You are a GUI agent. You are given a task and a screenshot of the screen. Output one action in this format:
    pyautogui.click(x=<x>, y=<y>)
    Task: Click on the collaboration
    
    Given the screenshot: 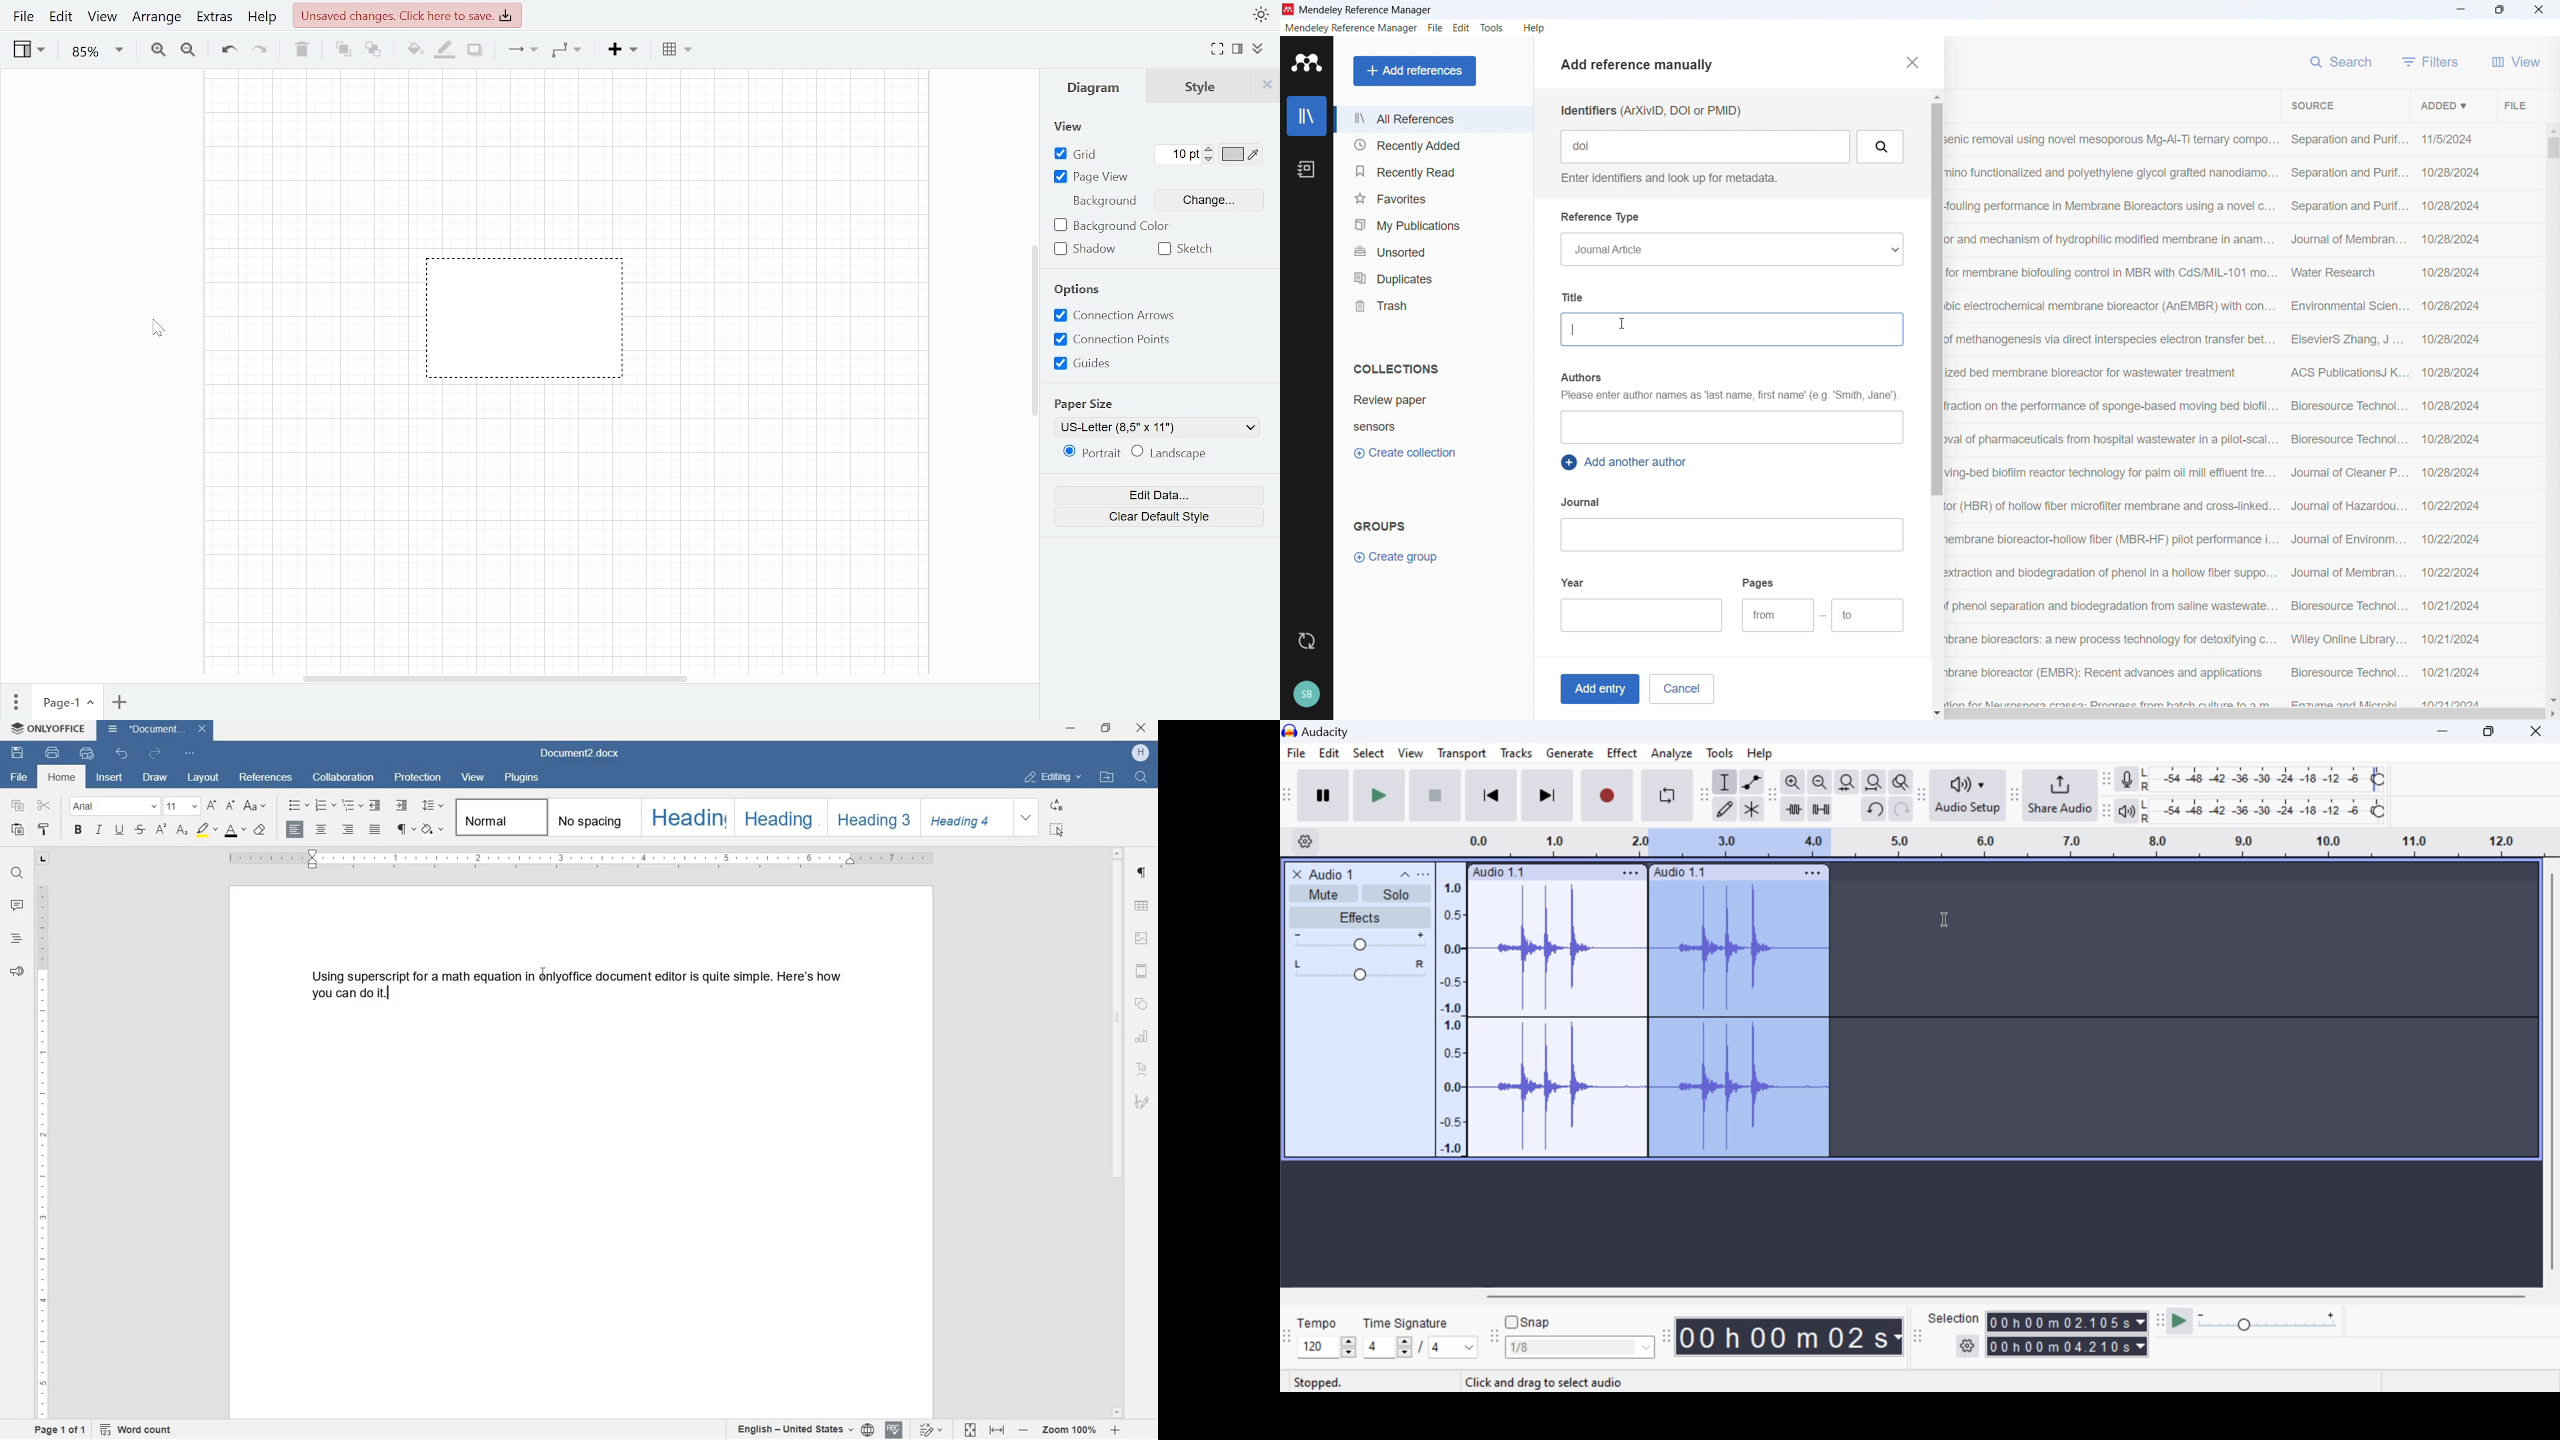 What is the action you would take?
    pyautogui.click(x=343, y=779)
    